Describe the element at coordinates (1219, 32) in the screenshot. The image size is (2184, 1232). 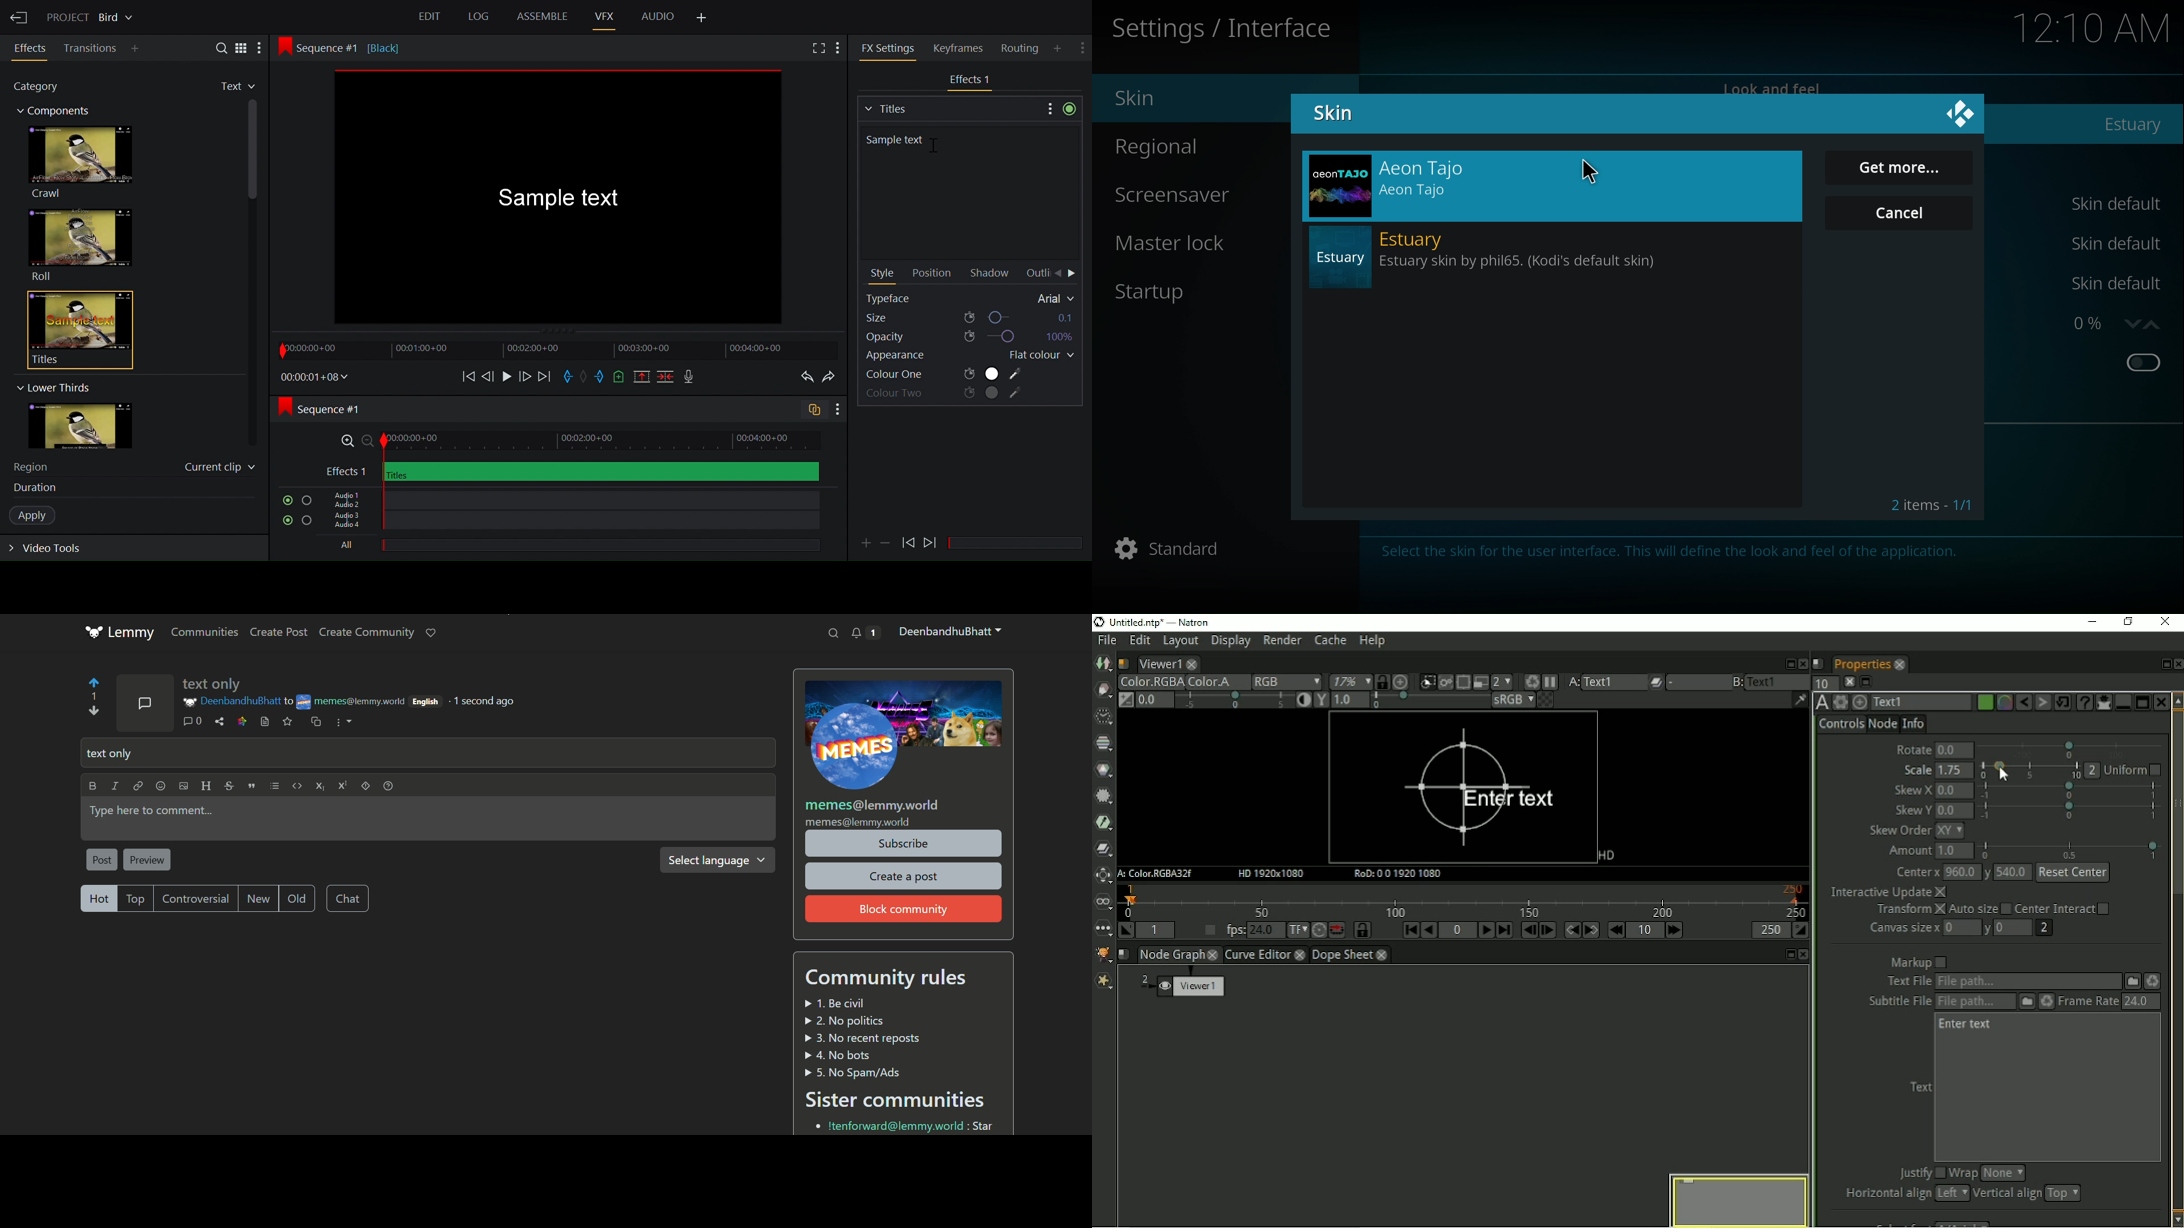
I see `Settings / Interface` at that location.